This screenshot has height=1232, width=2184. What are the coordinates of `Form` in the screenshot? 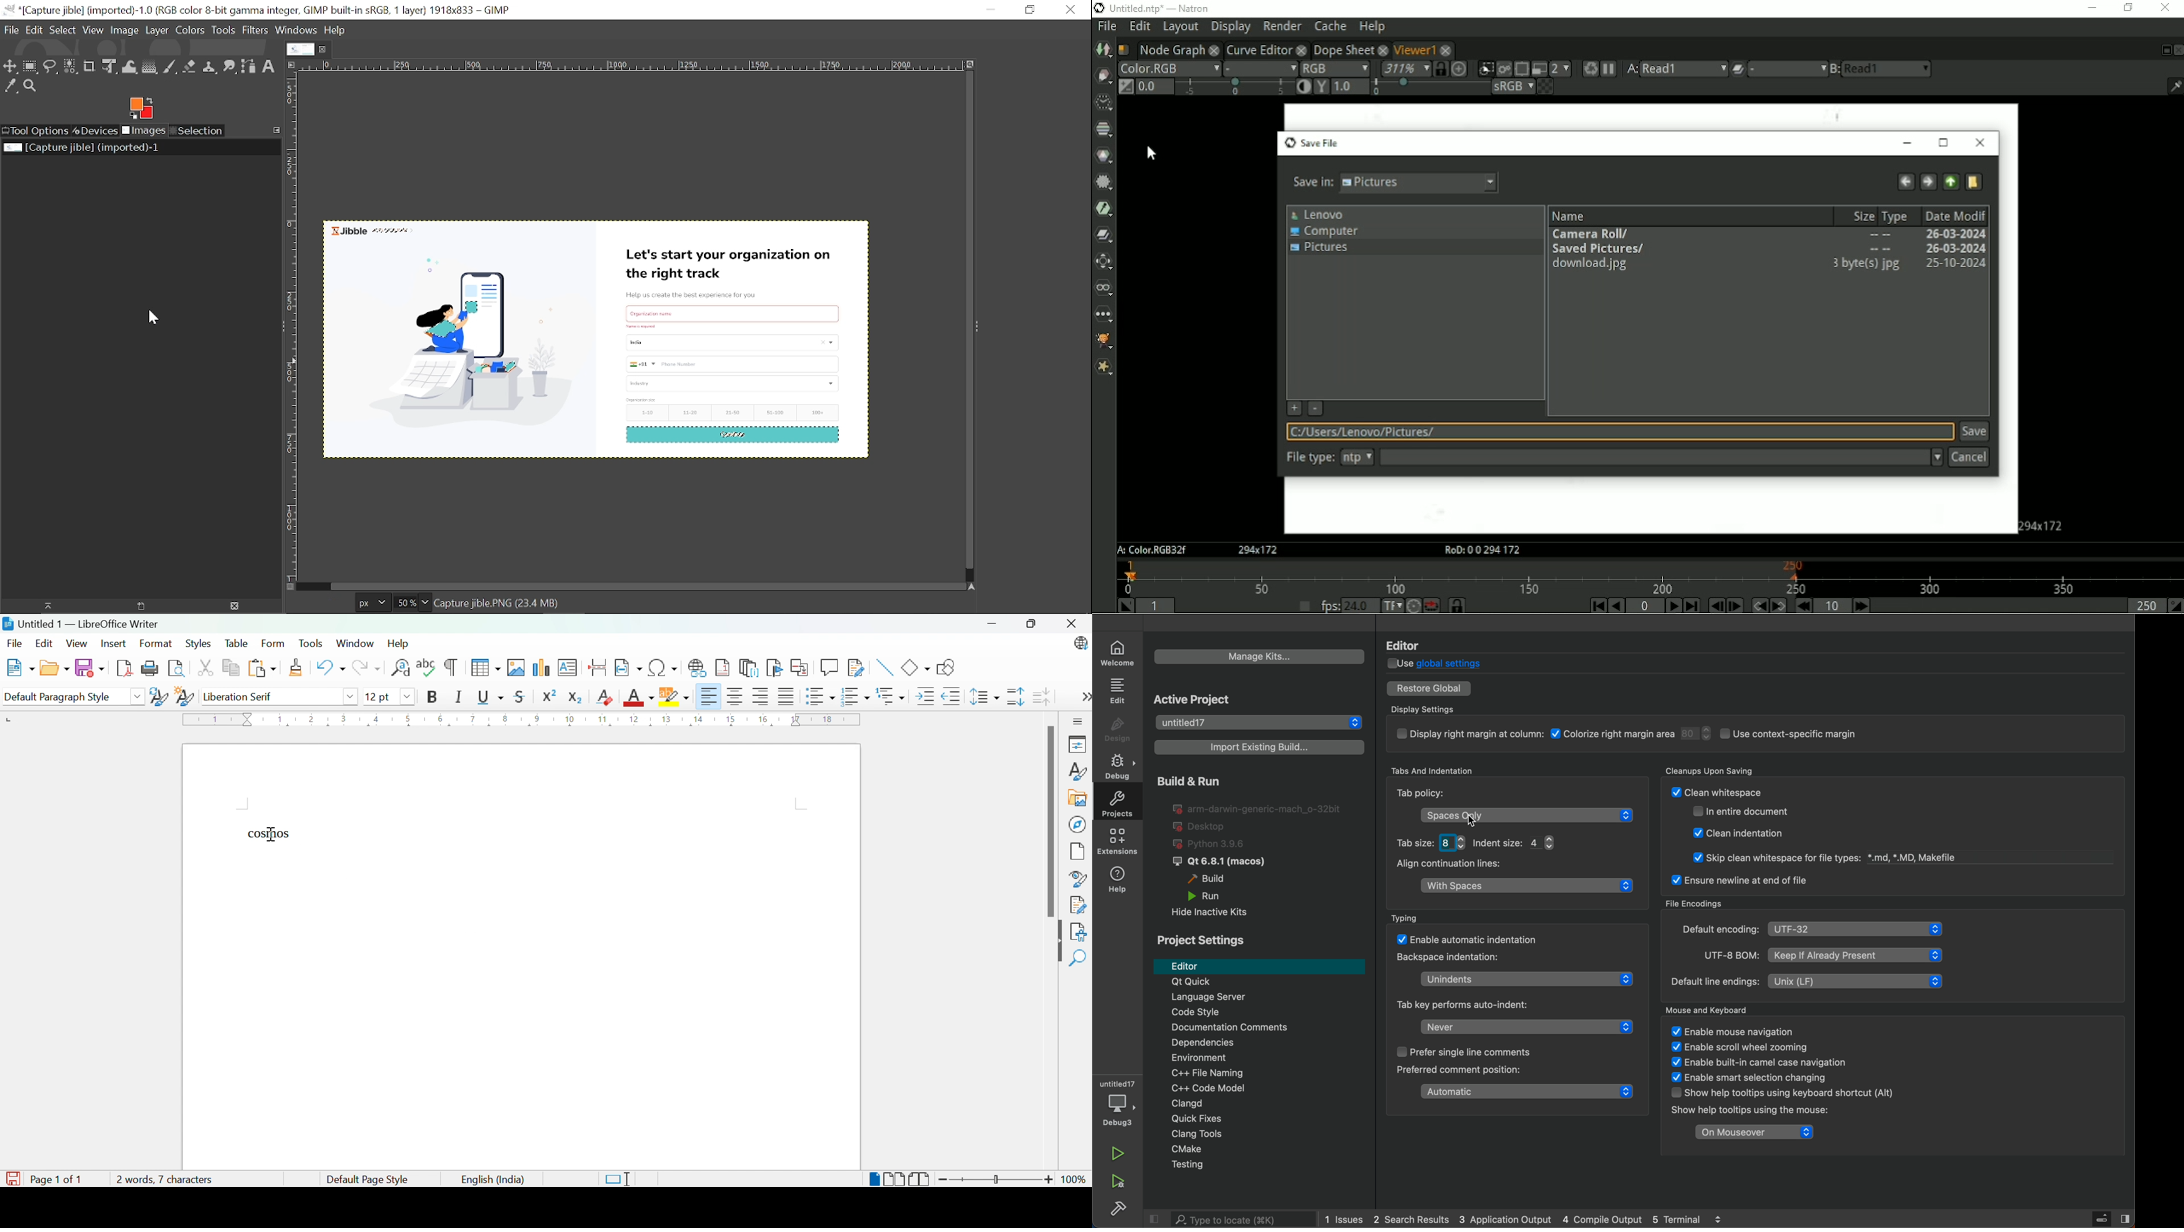 It's located at (273, 643).